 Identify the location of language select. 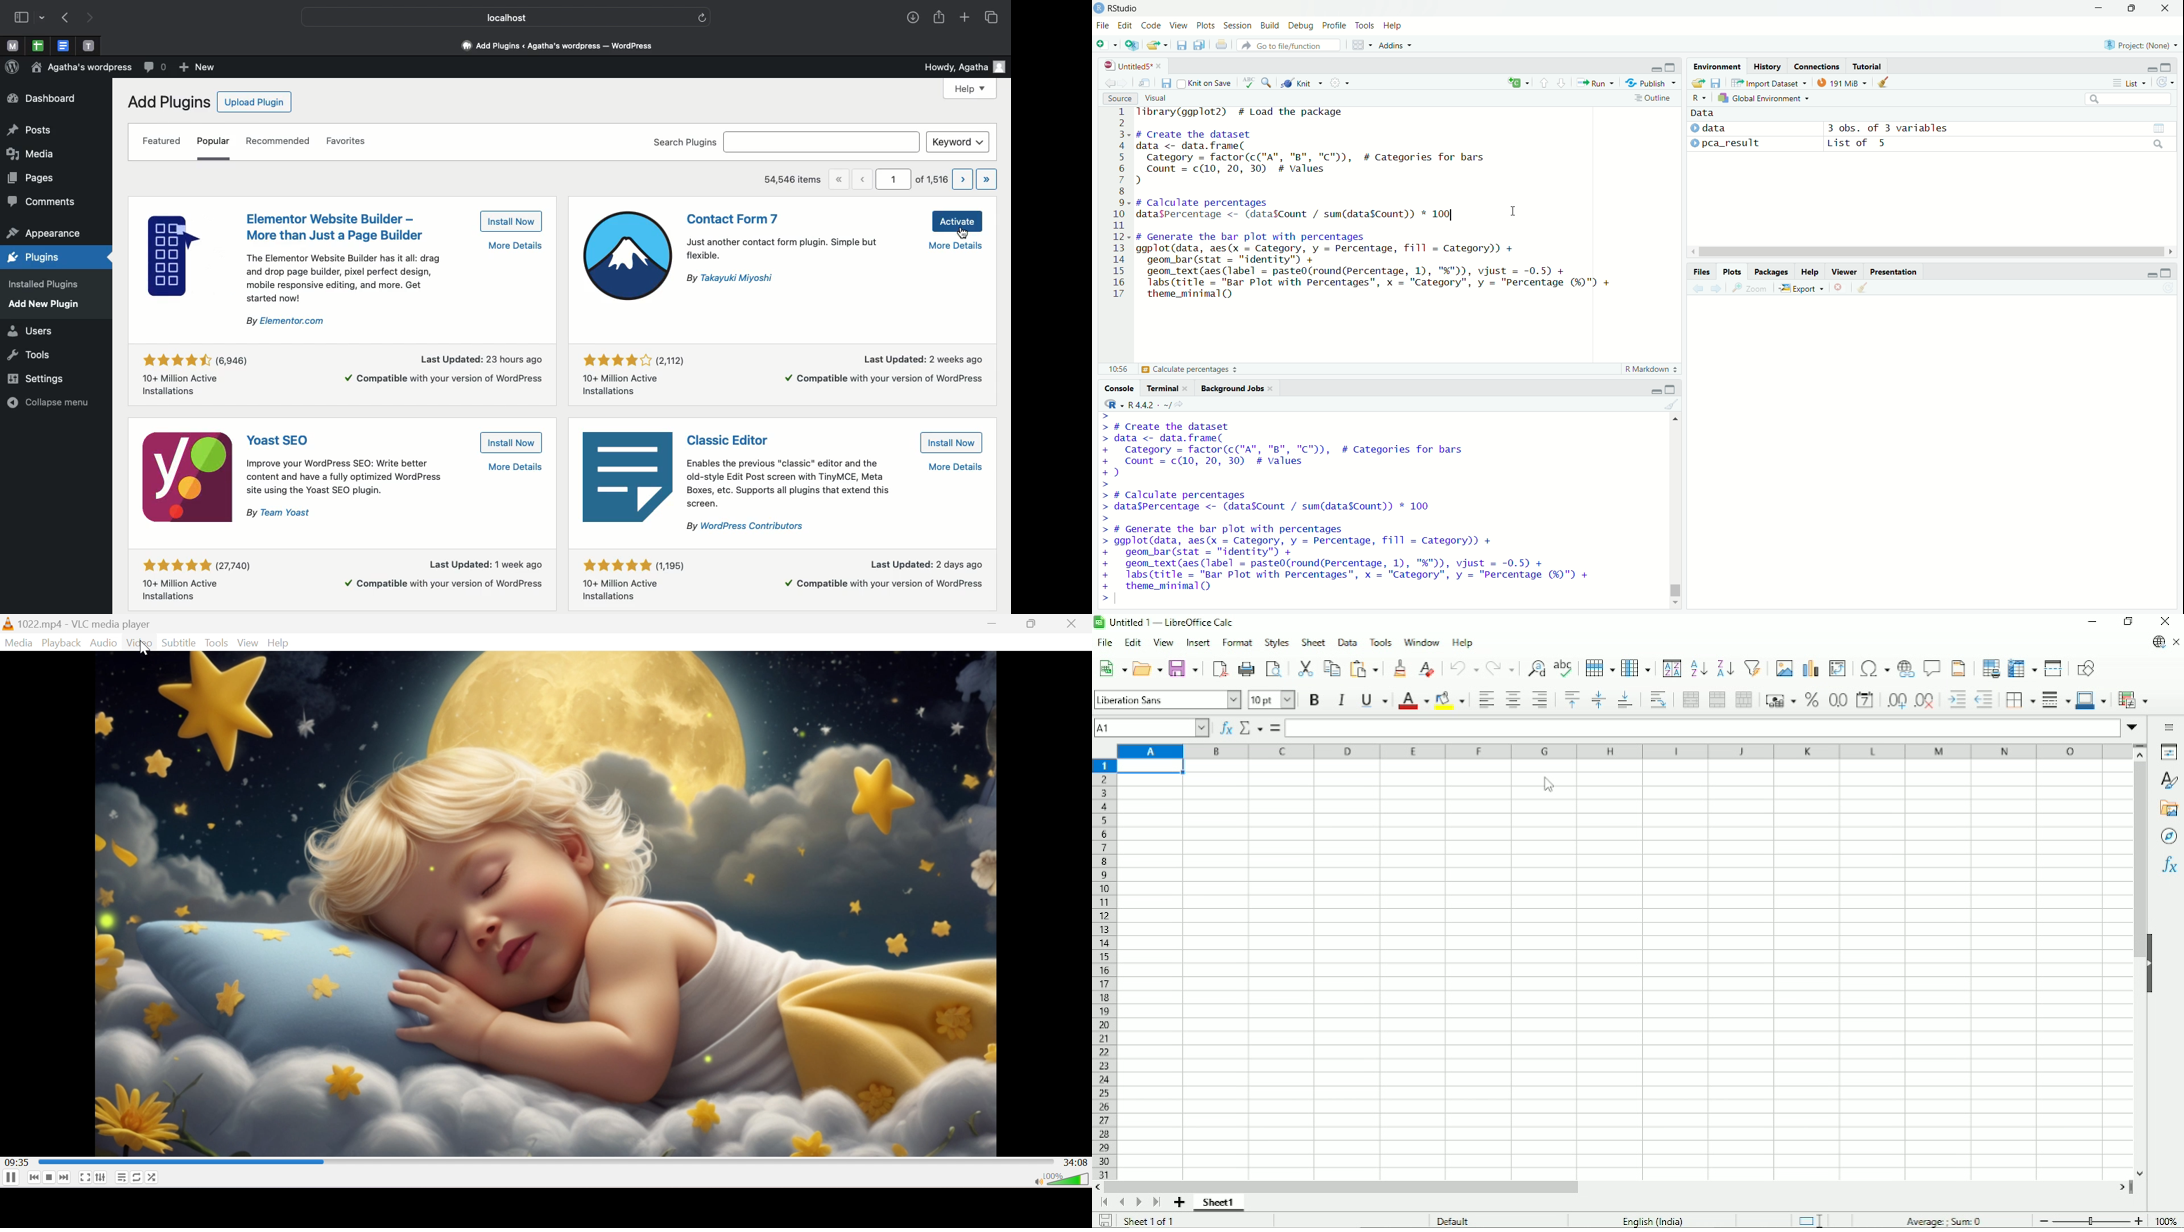
(1517, 84).